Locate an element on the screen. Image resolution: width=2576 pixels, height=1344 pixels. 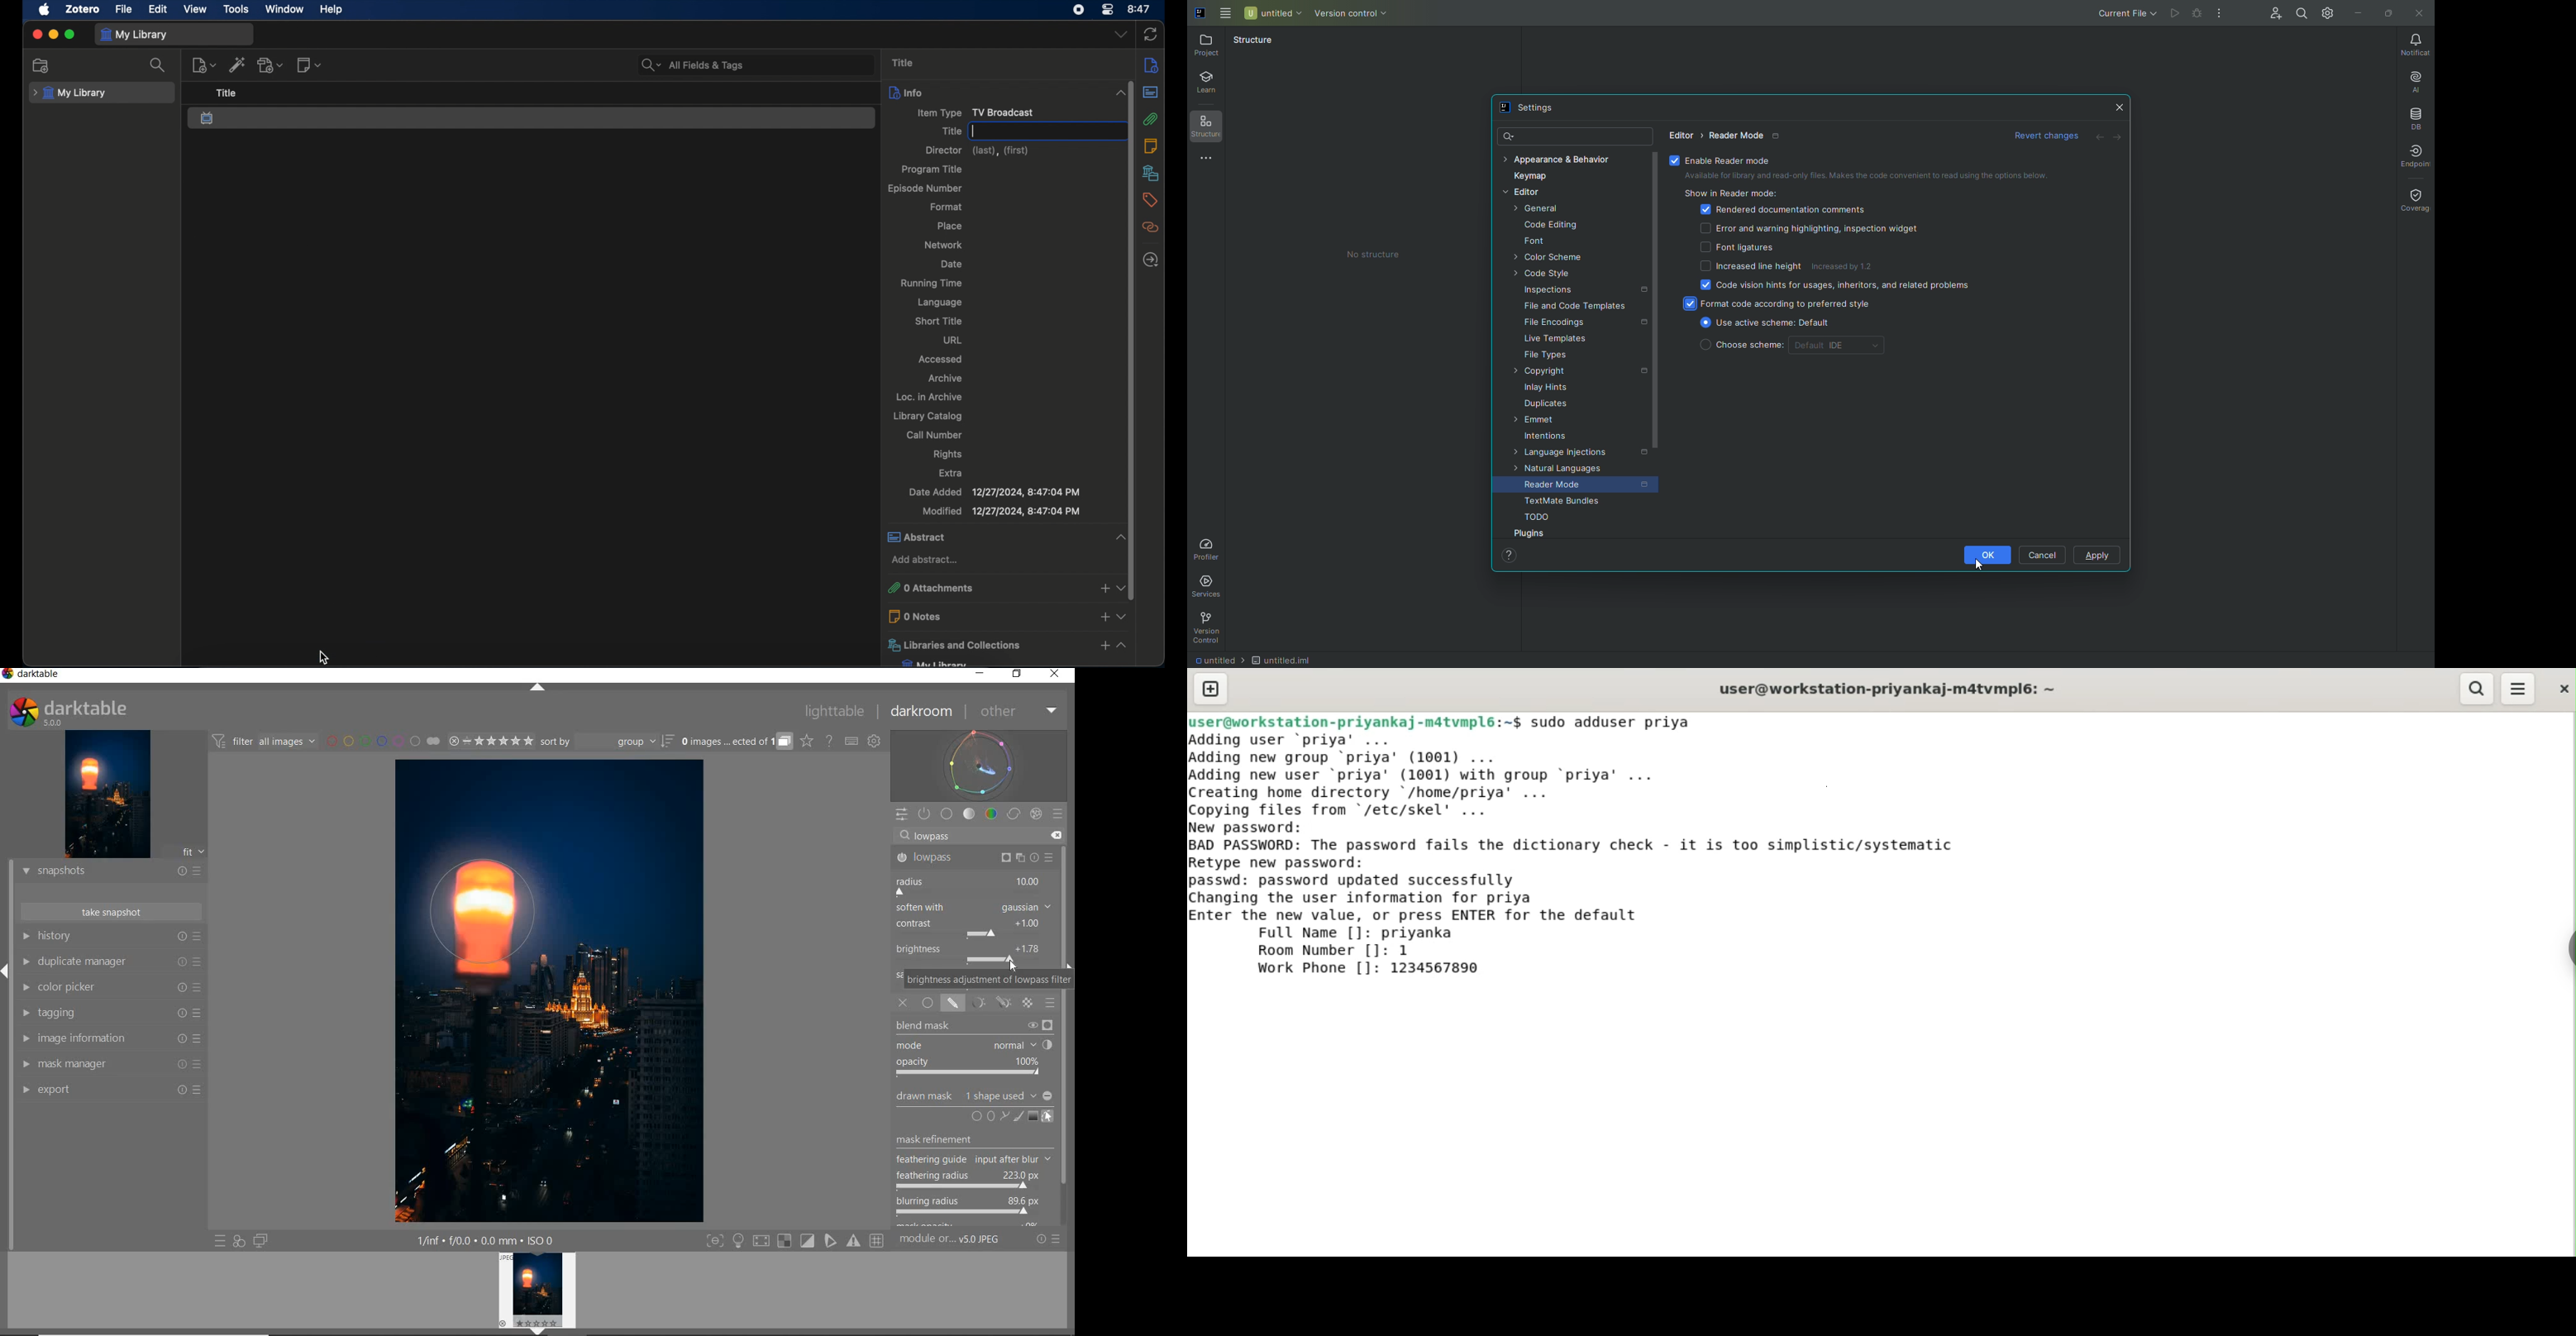
SORT is located at coordinates (606, 743).